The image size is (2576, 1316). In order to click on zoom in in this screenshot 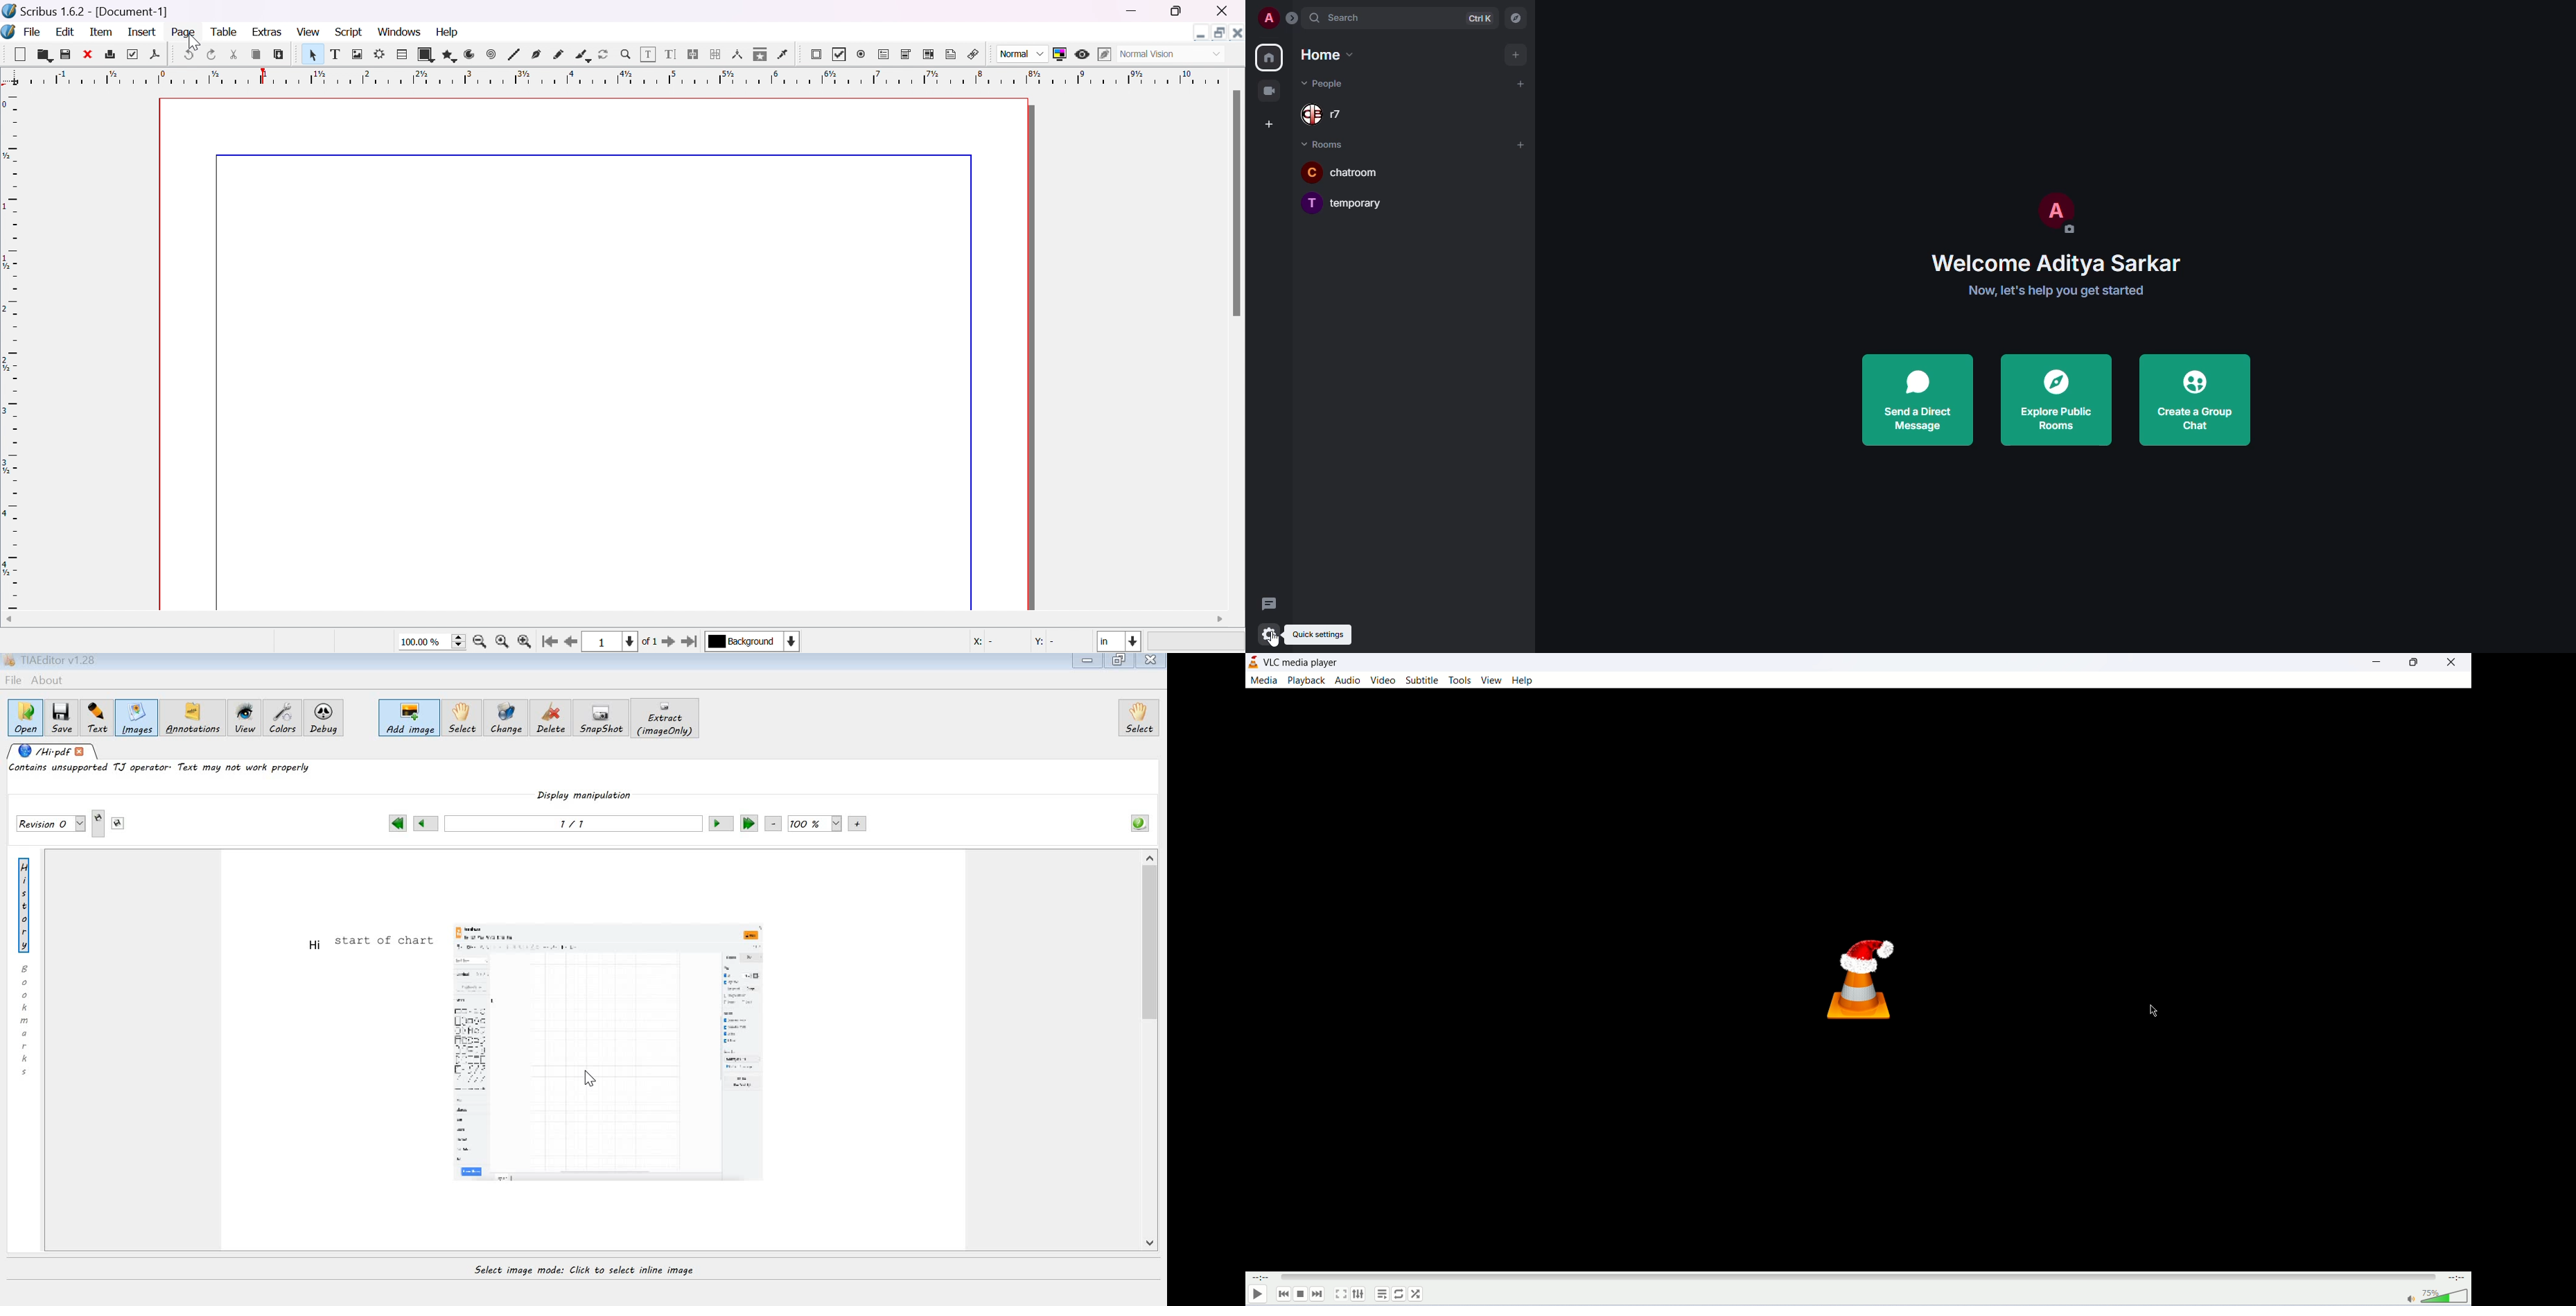, I will do `click(526, 641)`.